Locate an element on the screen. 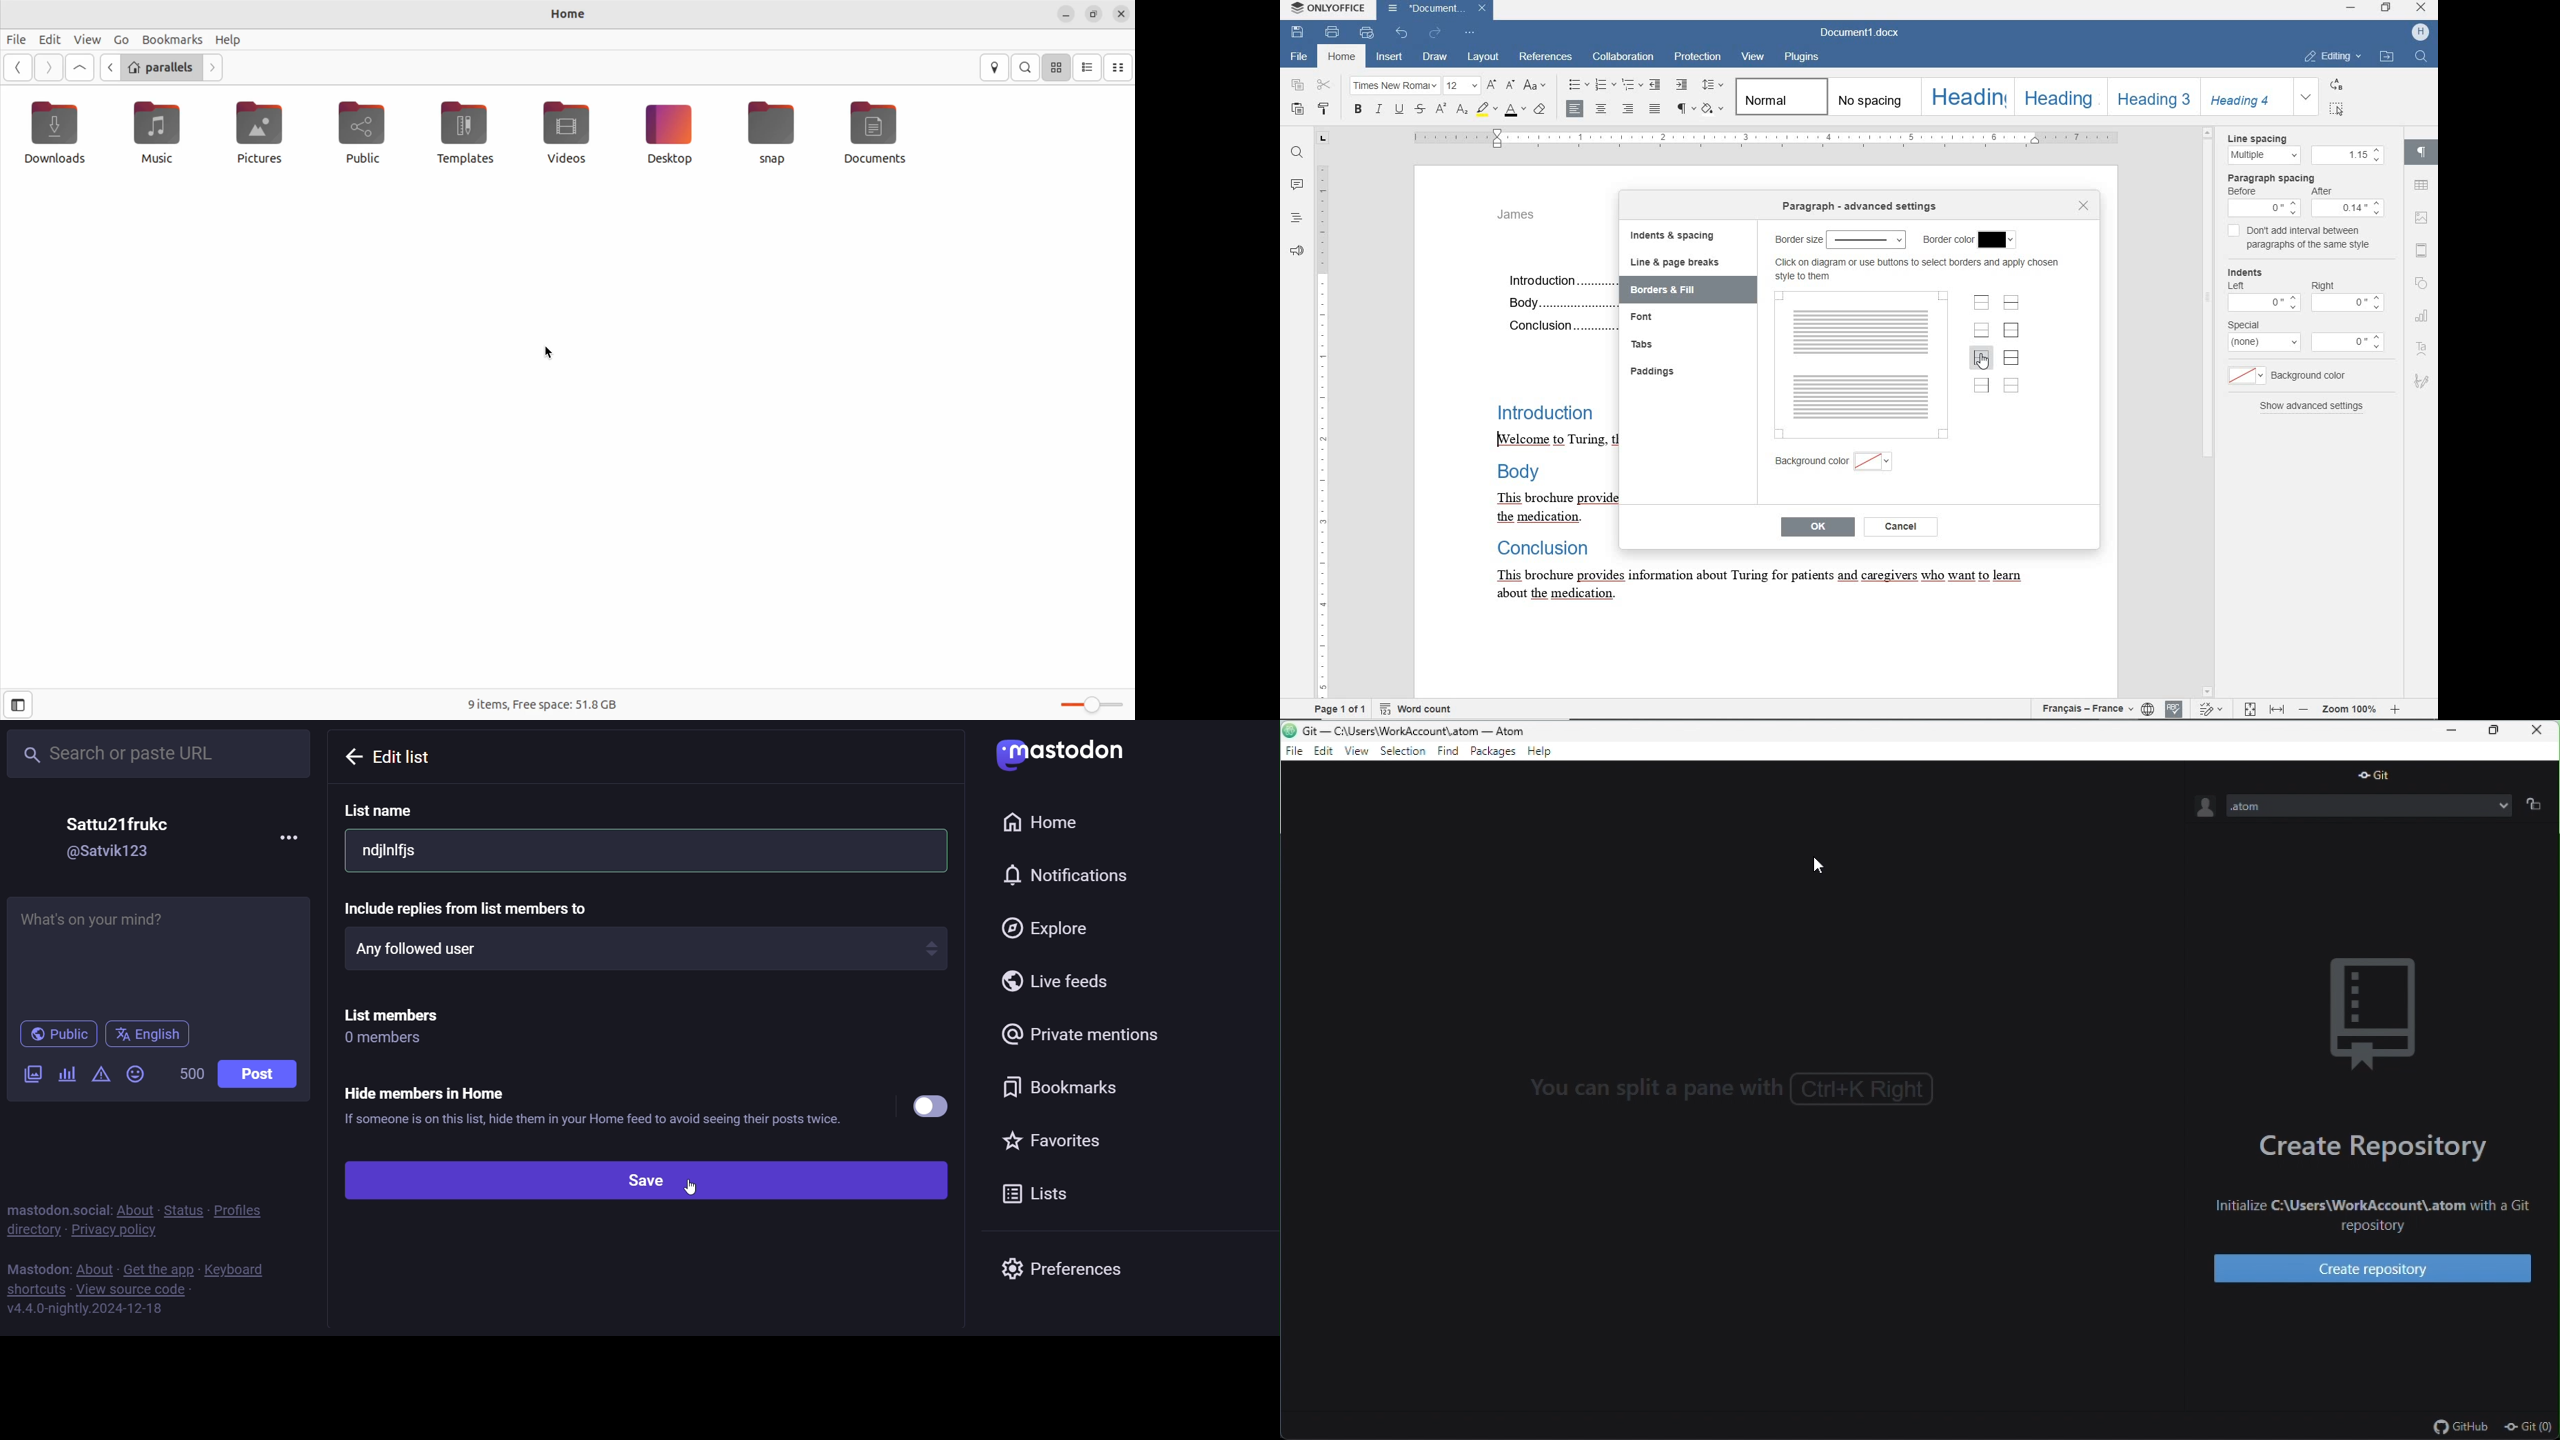 The image size is (2576, 1456). ruler is located at coordinates (1772, 139).